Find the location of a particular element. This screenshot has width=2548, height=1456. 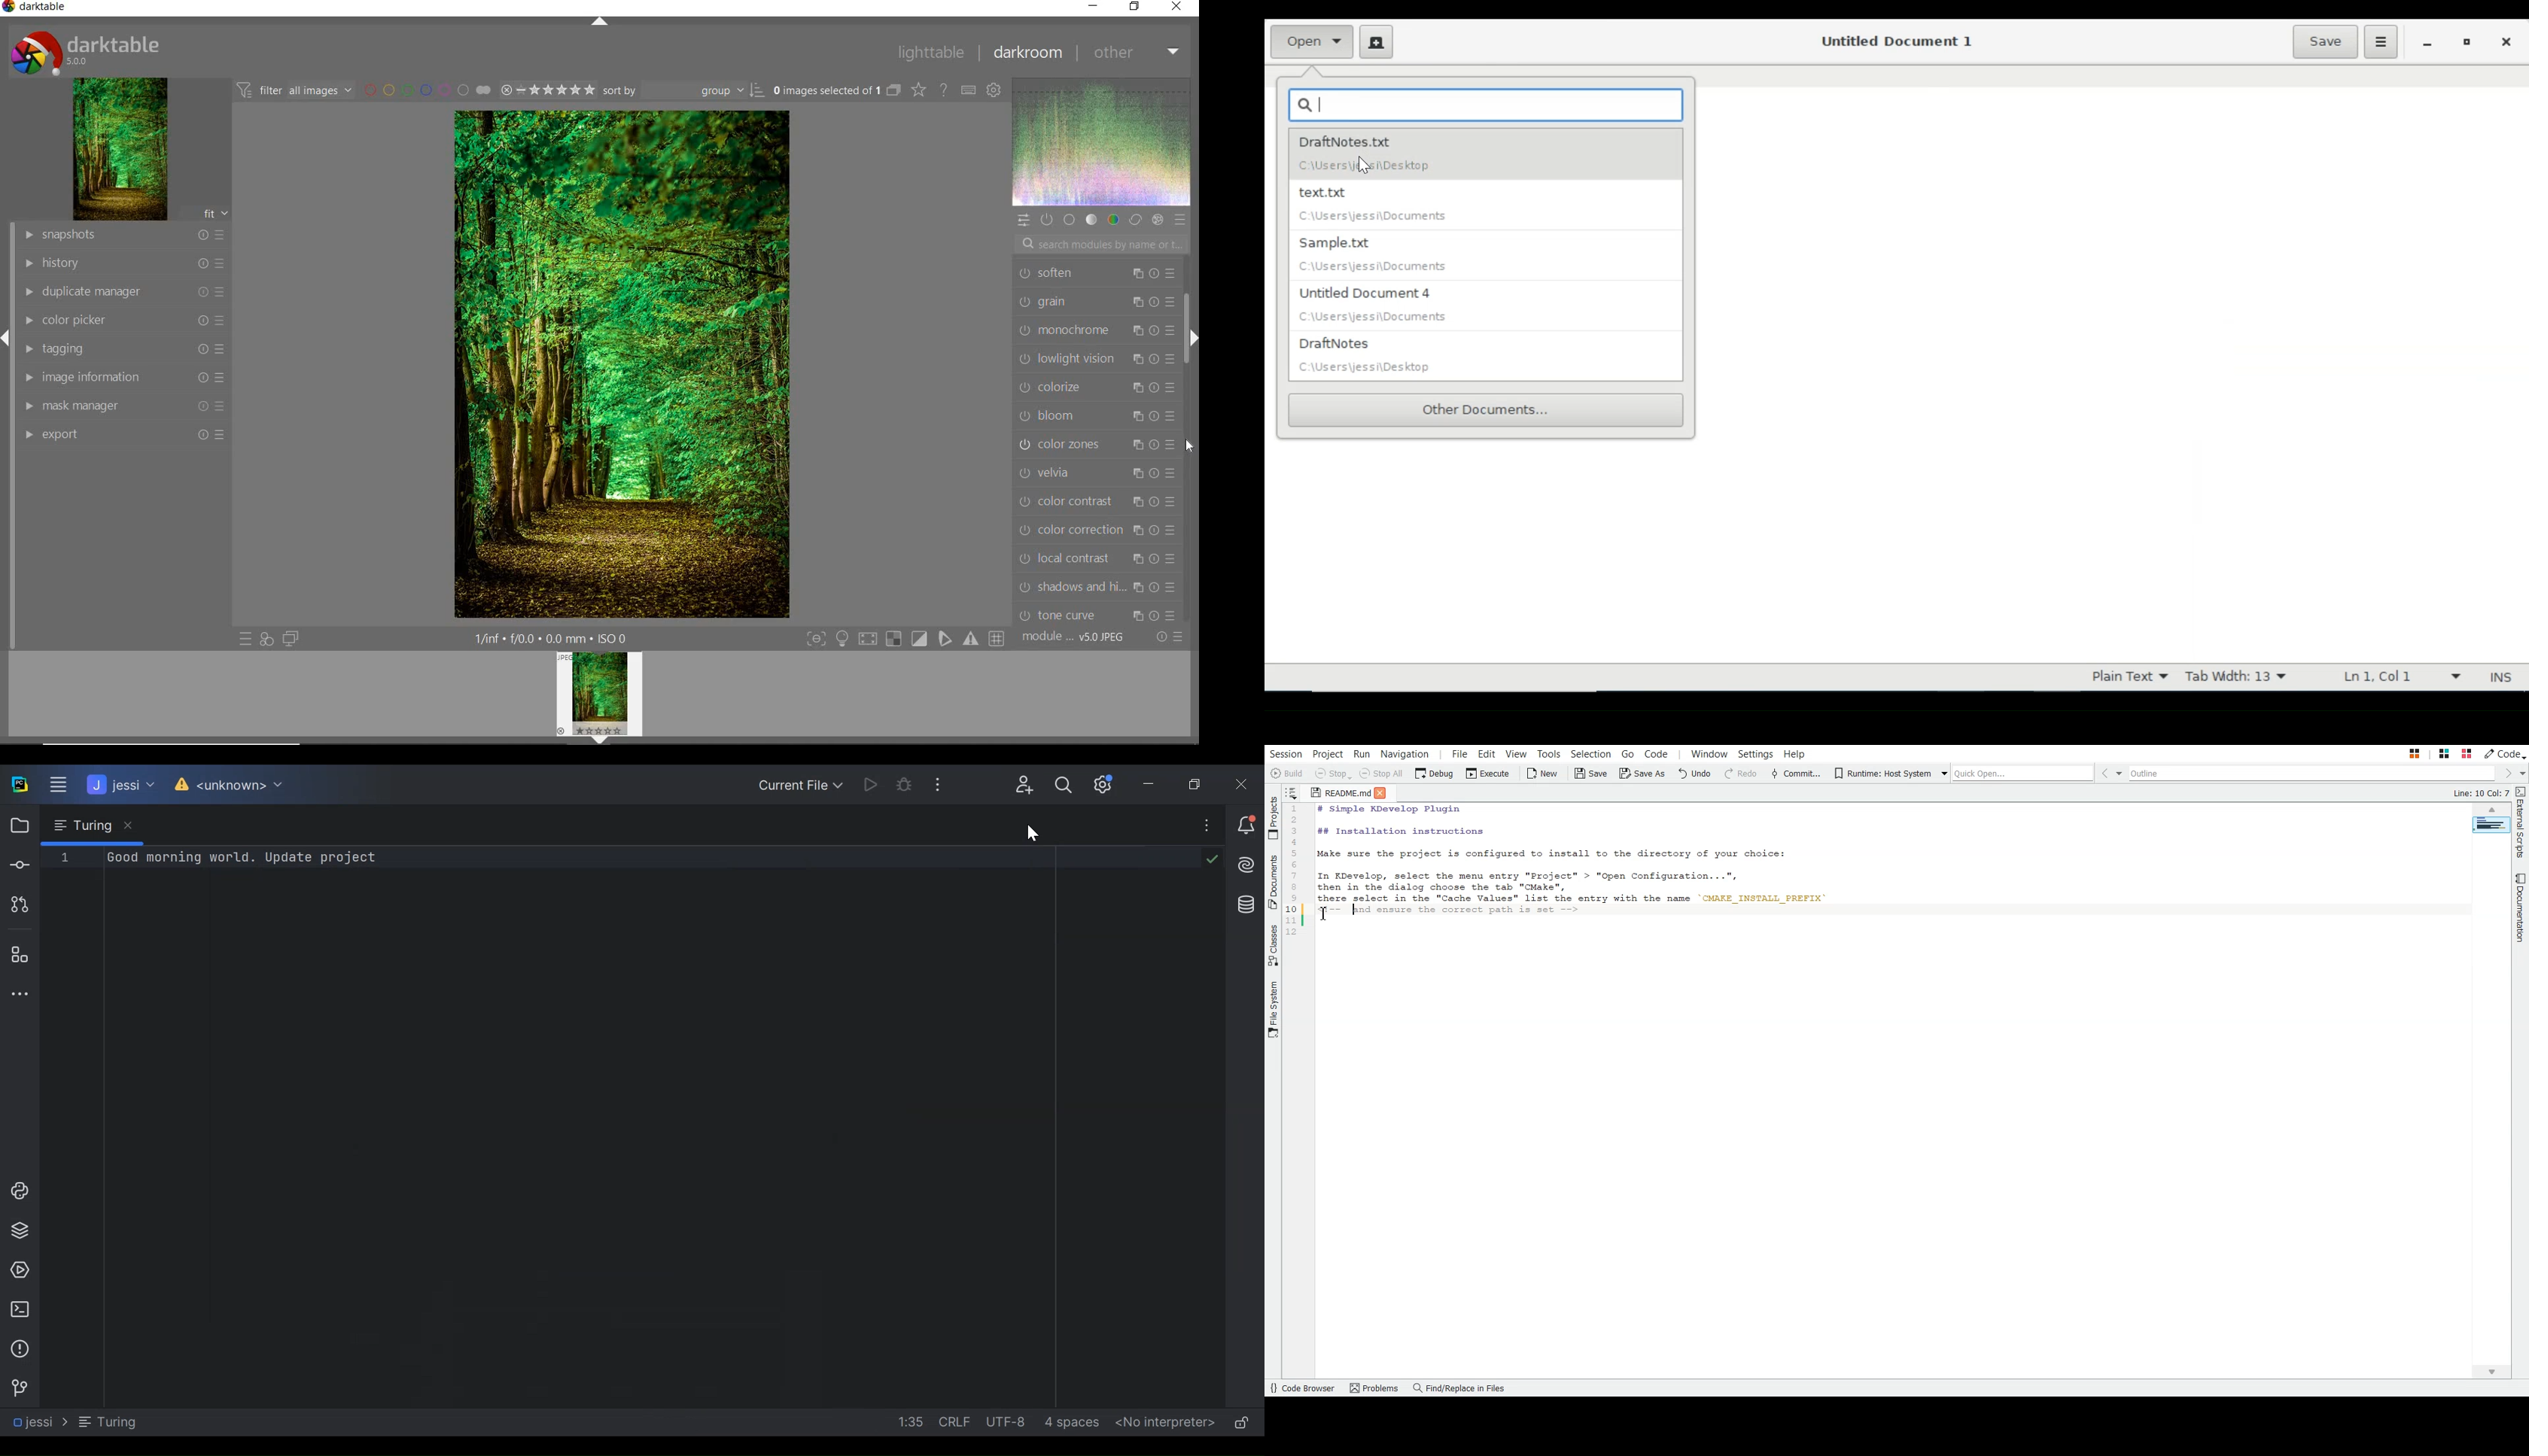

velvia is located at coordinates (1097, 472).